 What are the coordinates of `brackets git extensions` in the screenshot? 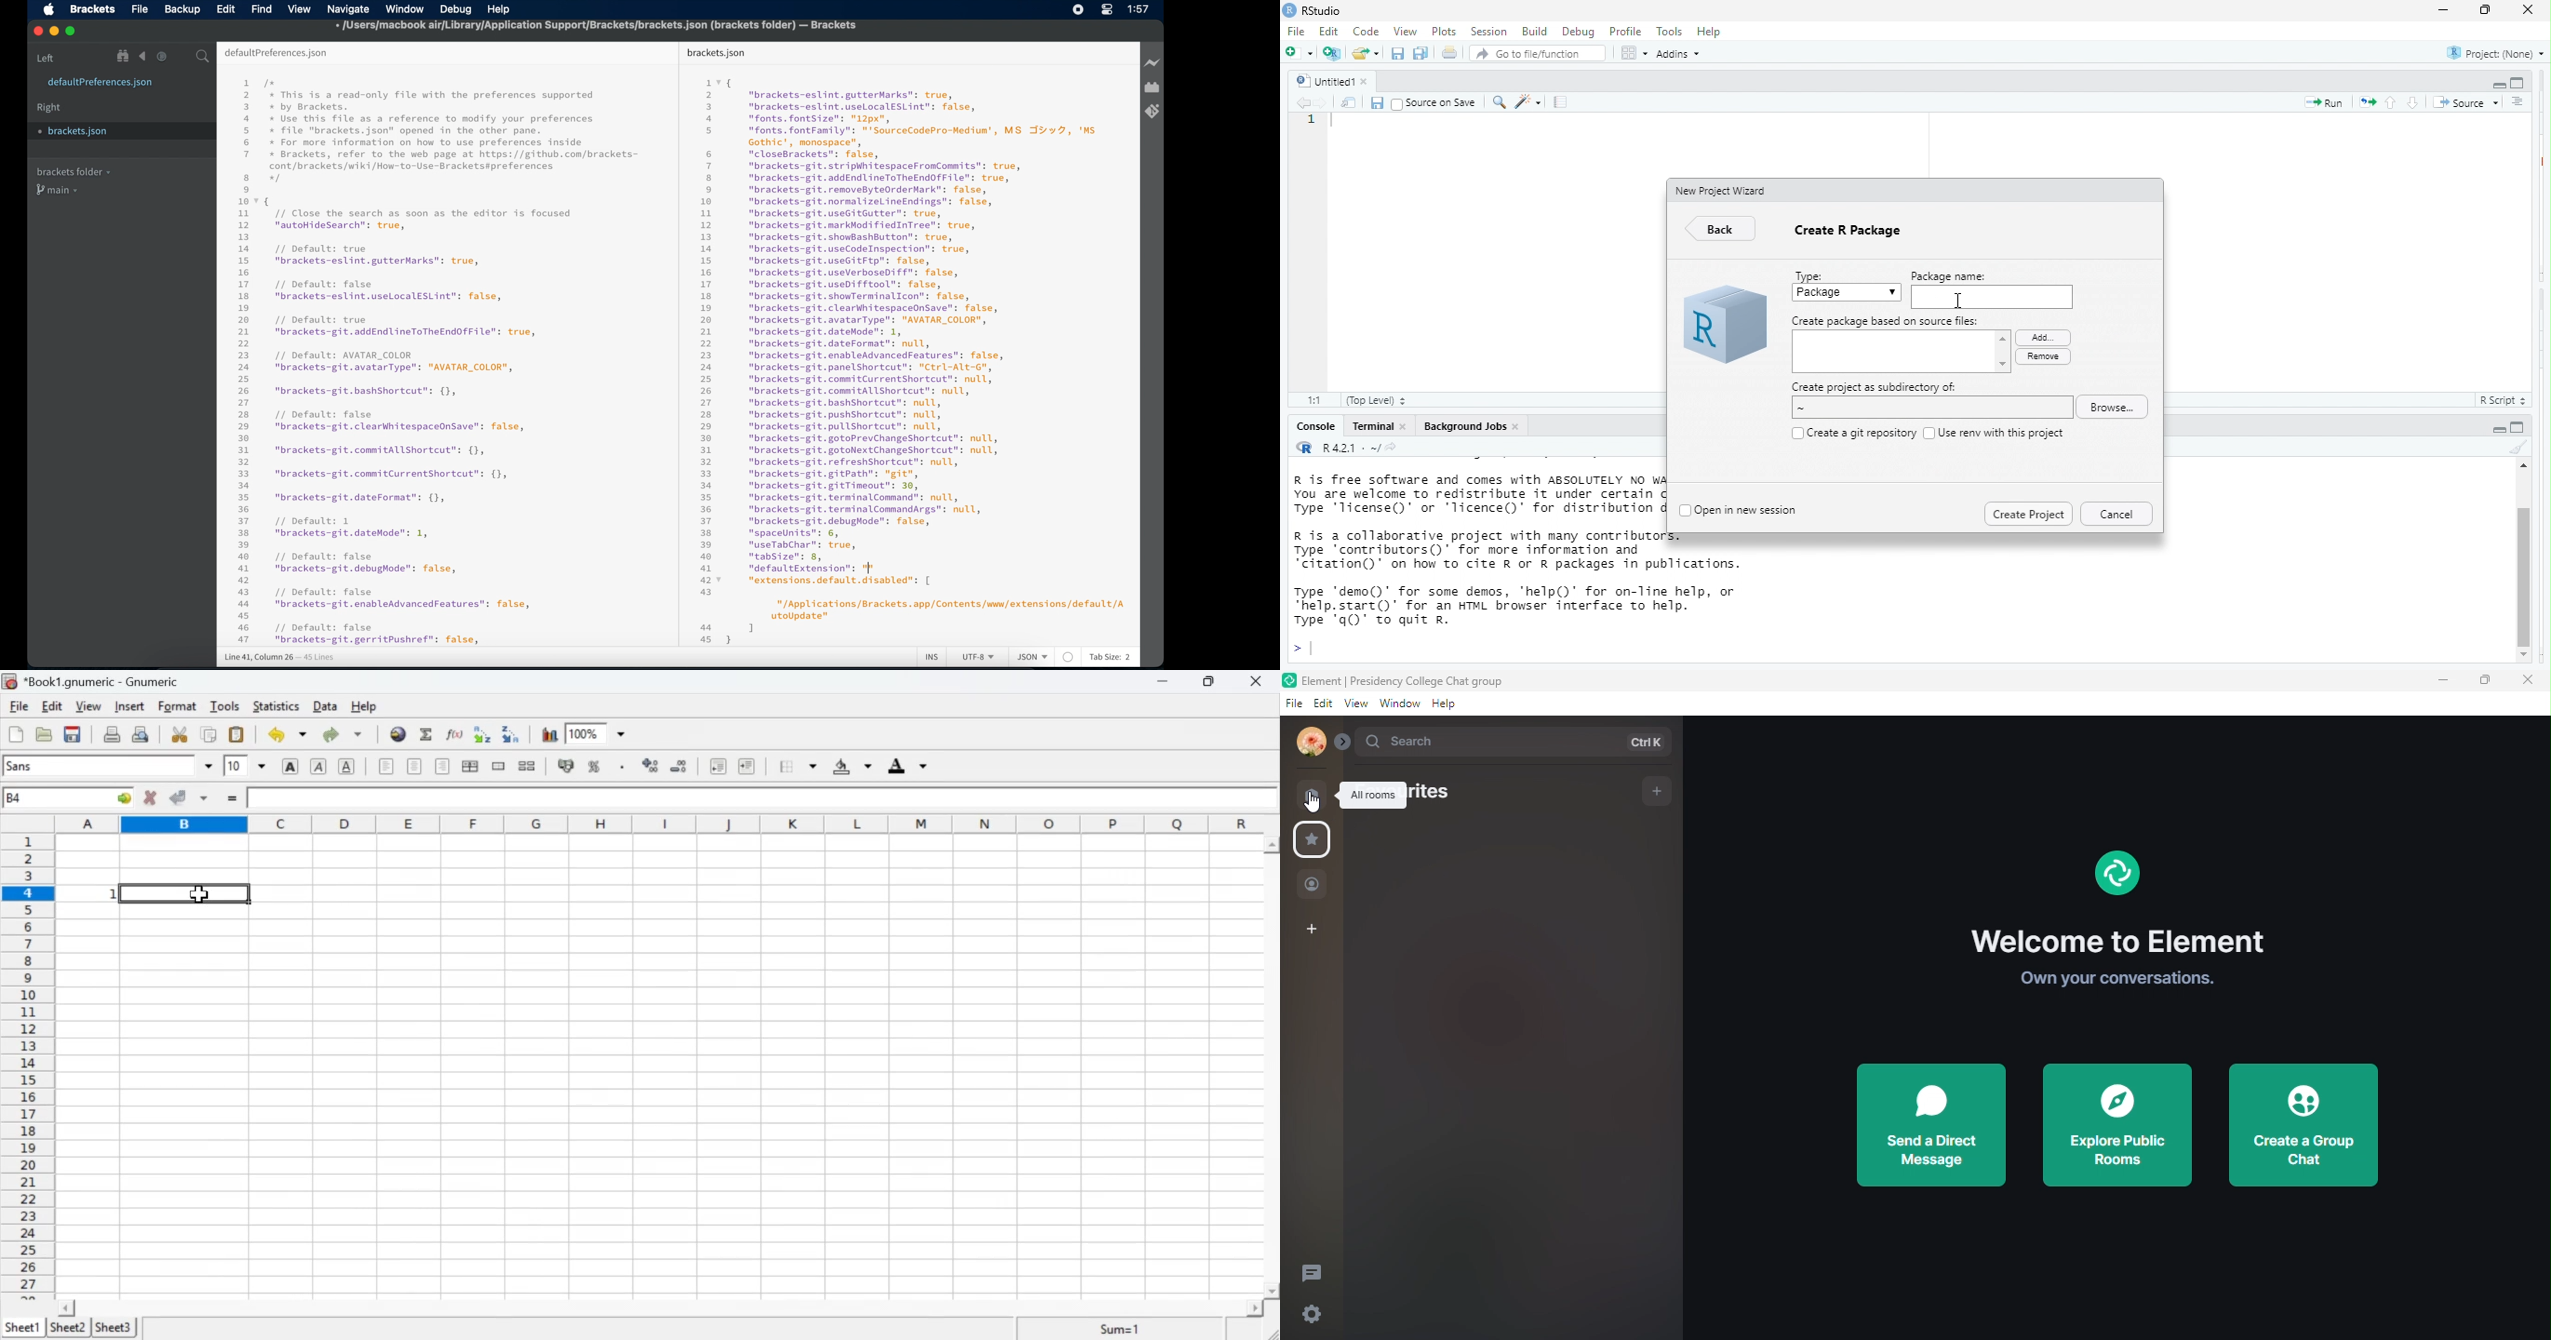 It's located at (1152, 111).